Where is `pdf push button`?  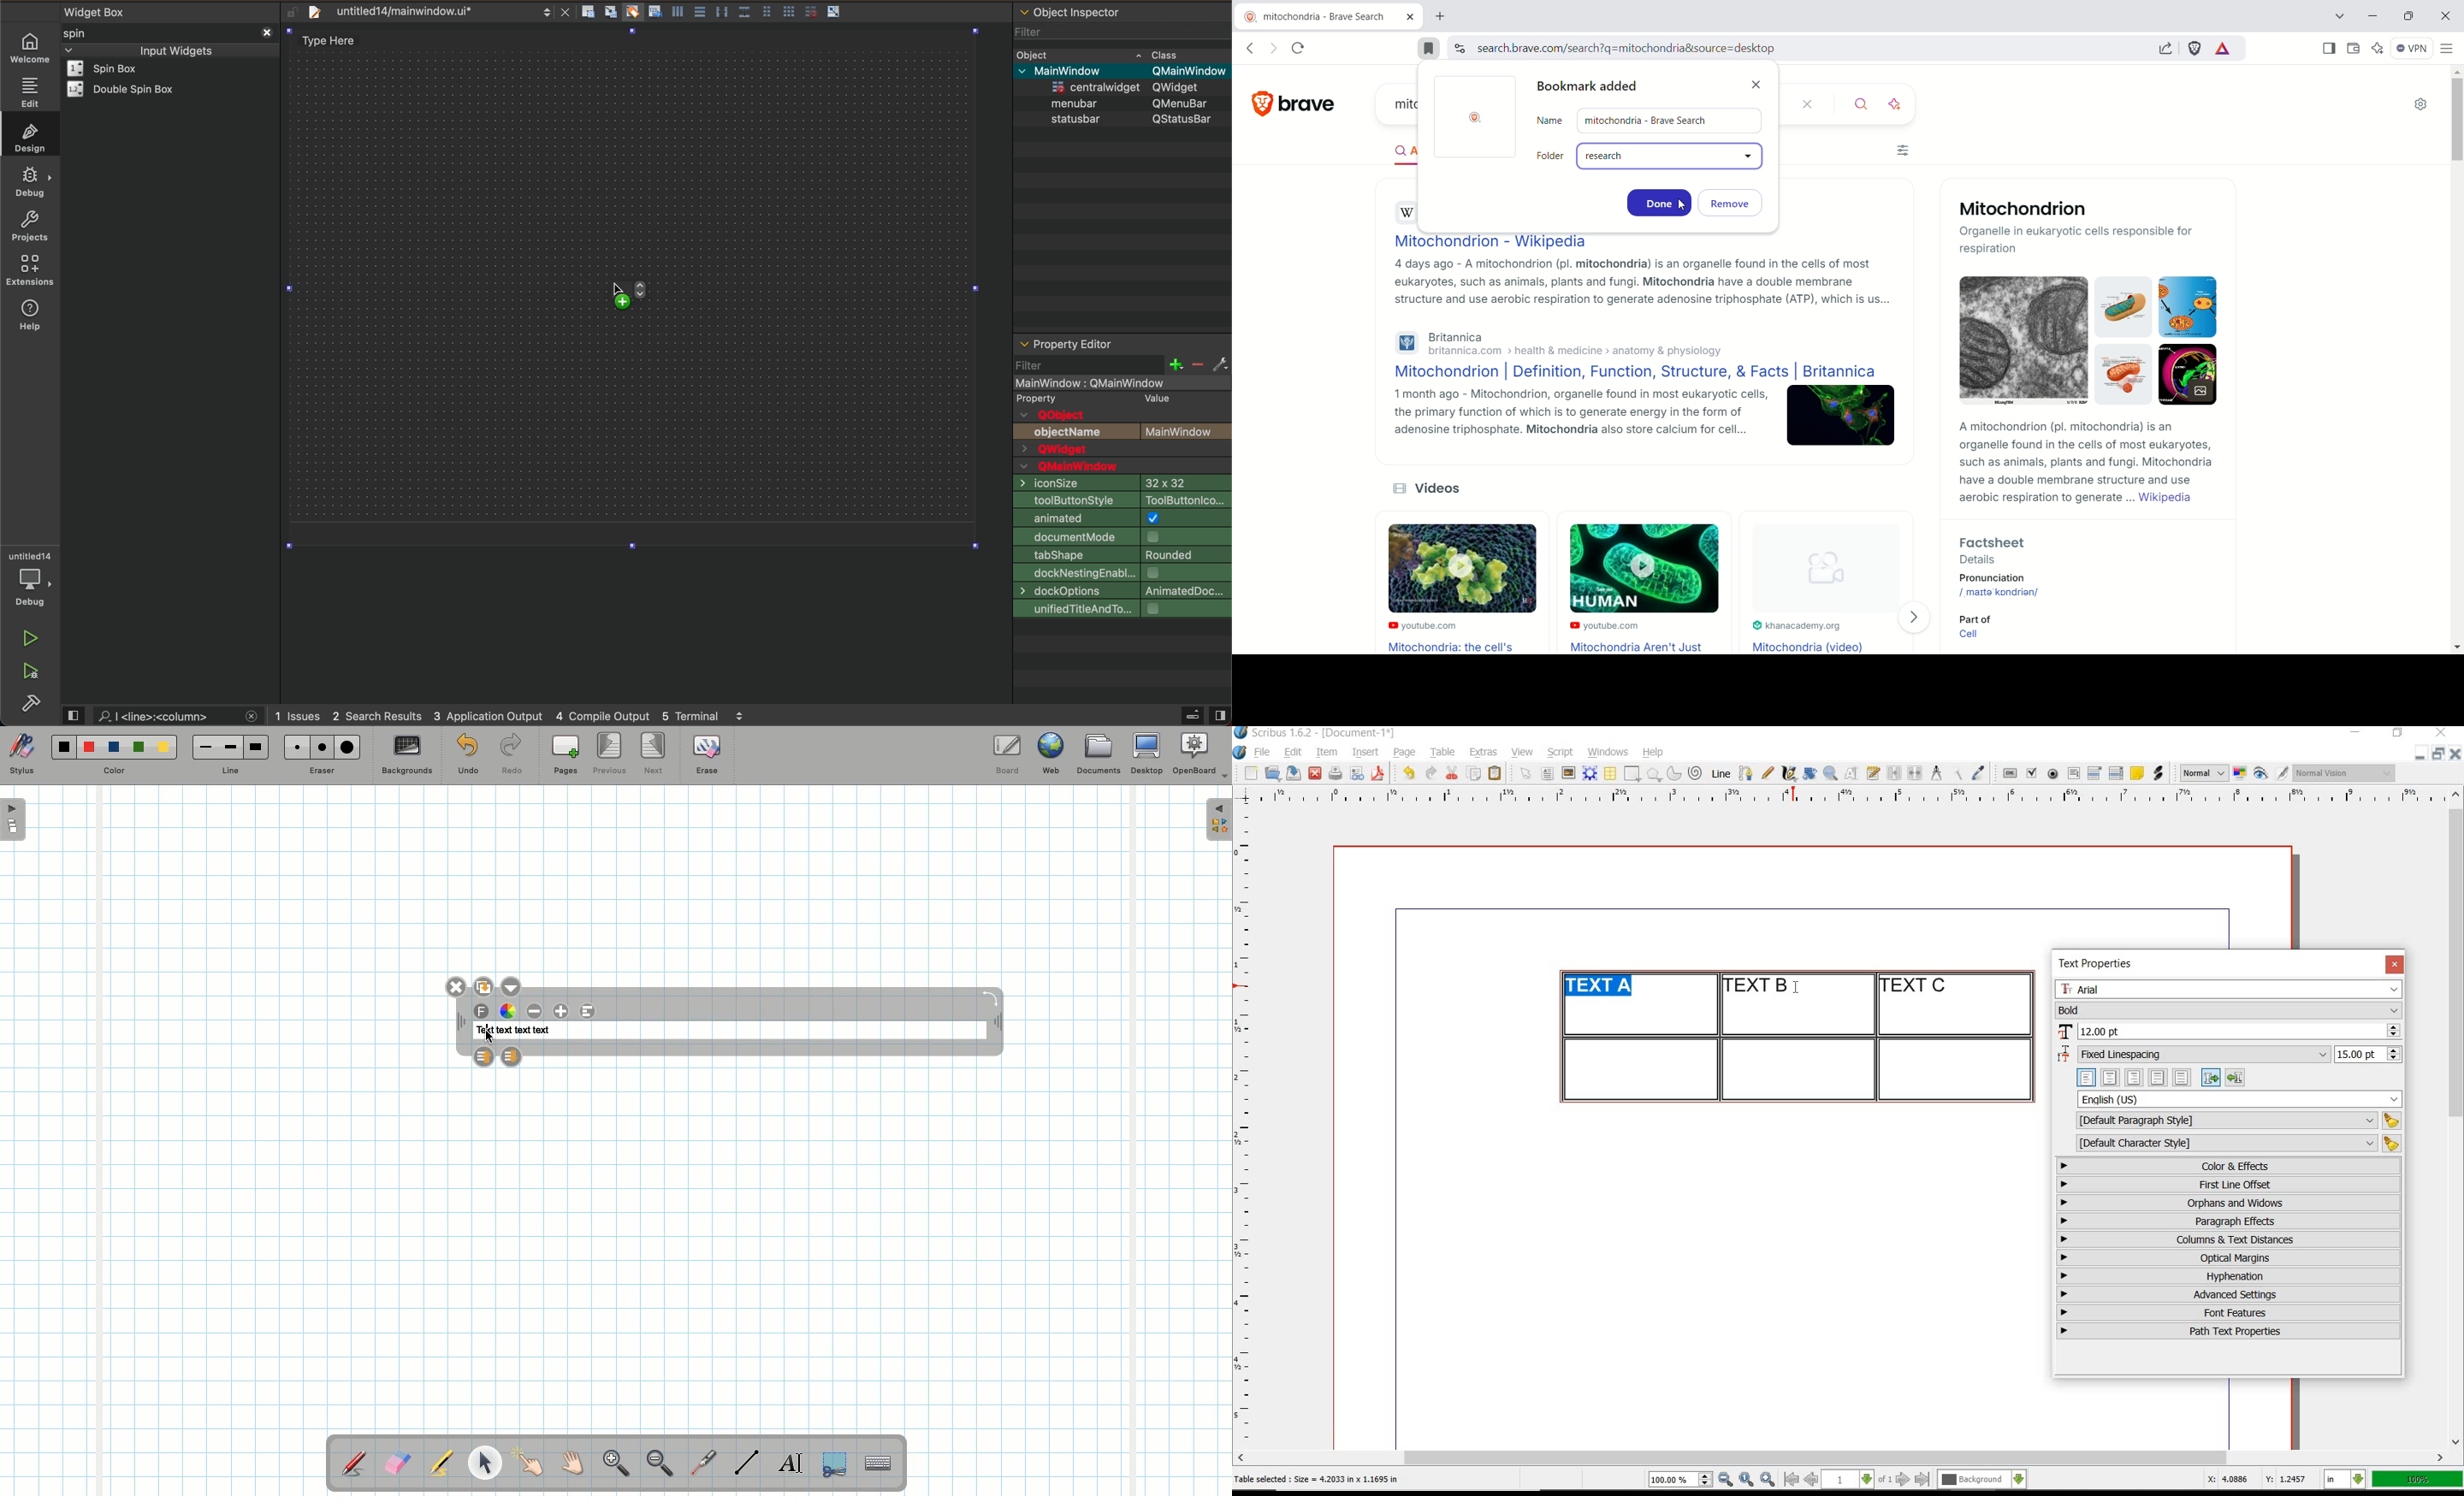
pdf push button is located at coordinates (2010, 774).